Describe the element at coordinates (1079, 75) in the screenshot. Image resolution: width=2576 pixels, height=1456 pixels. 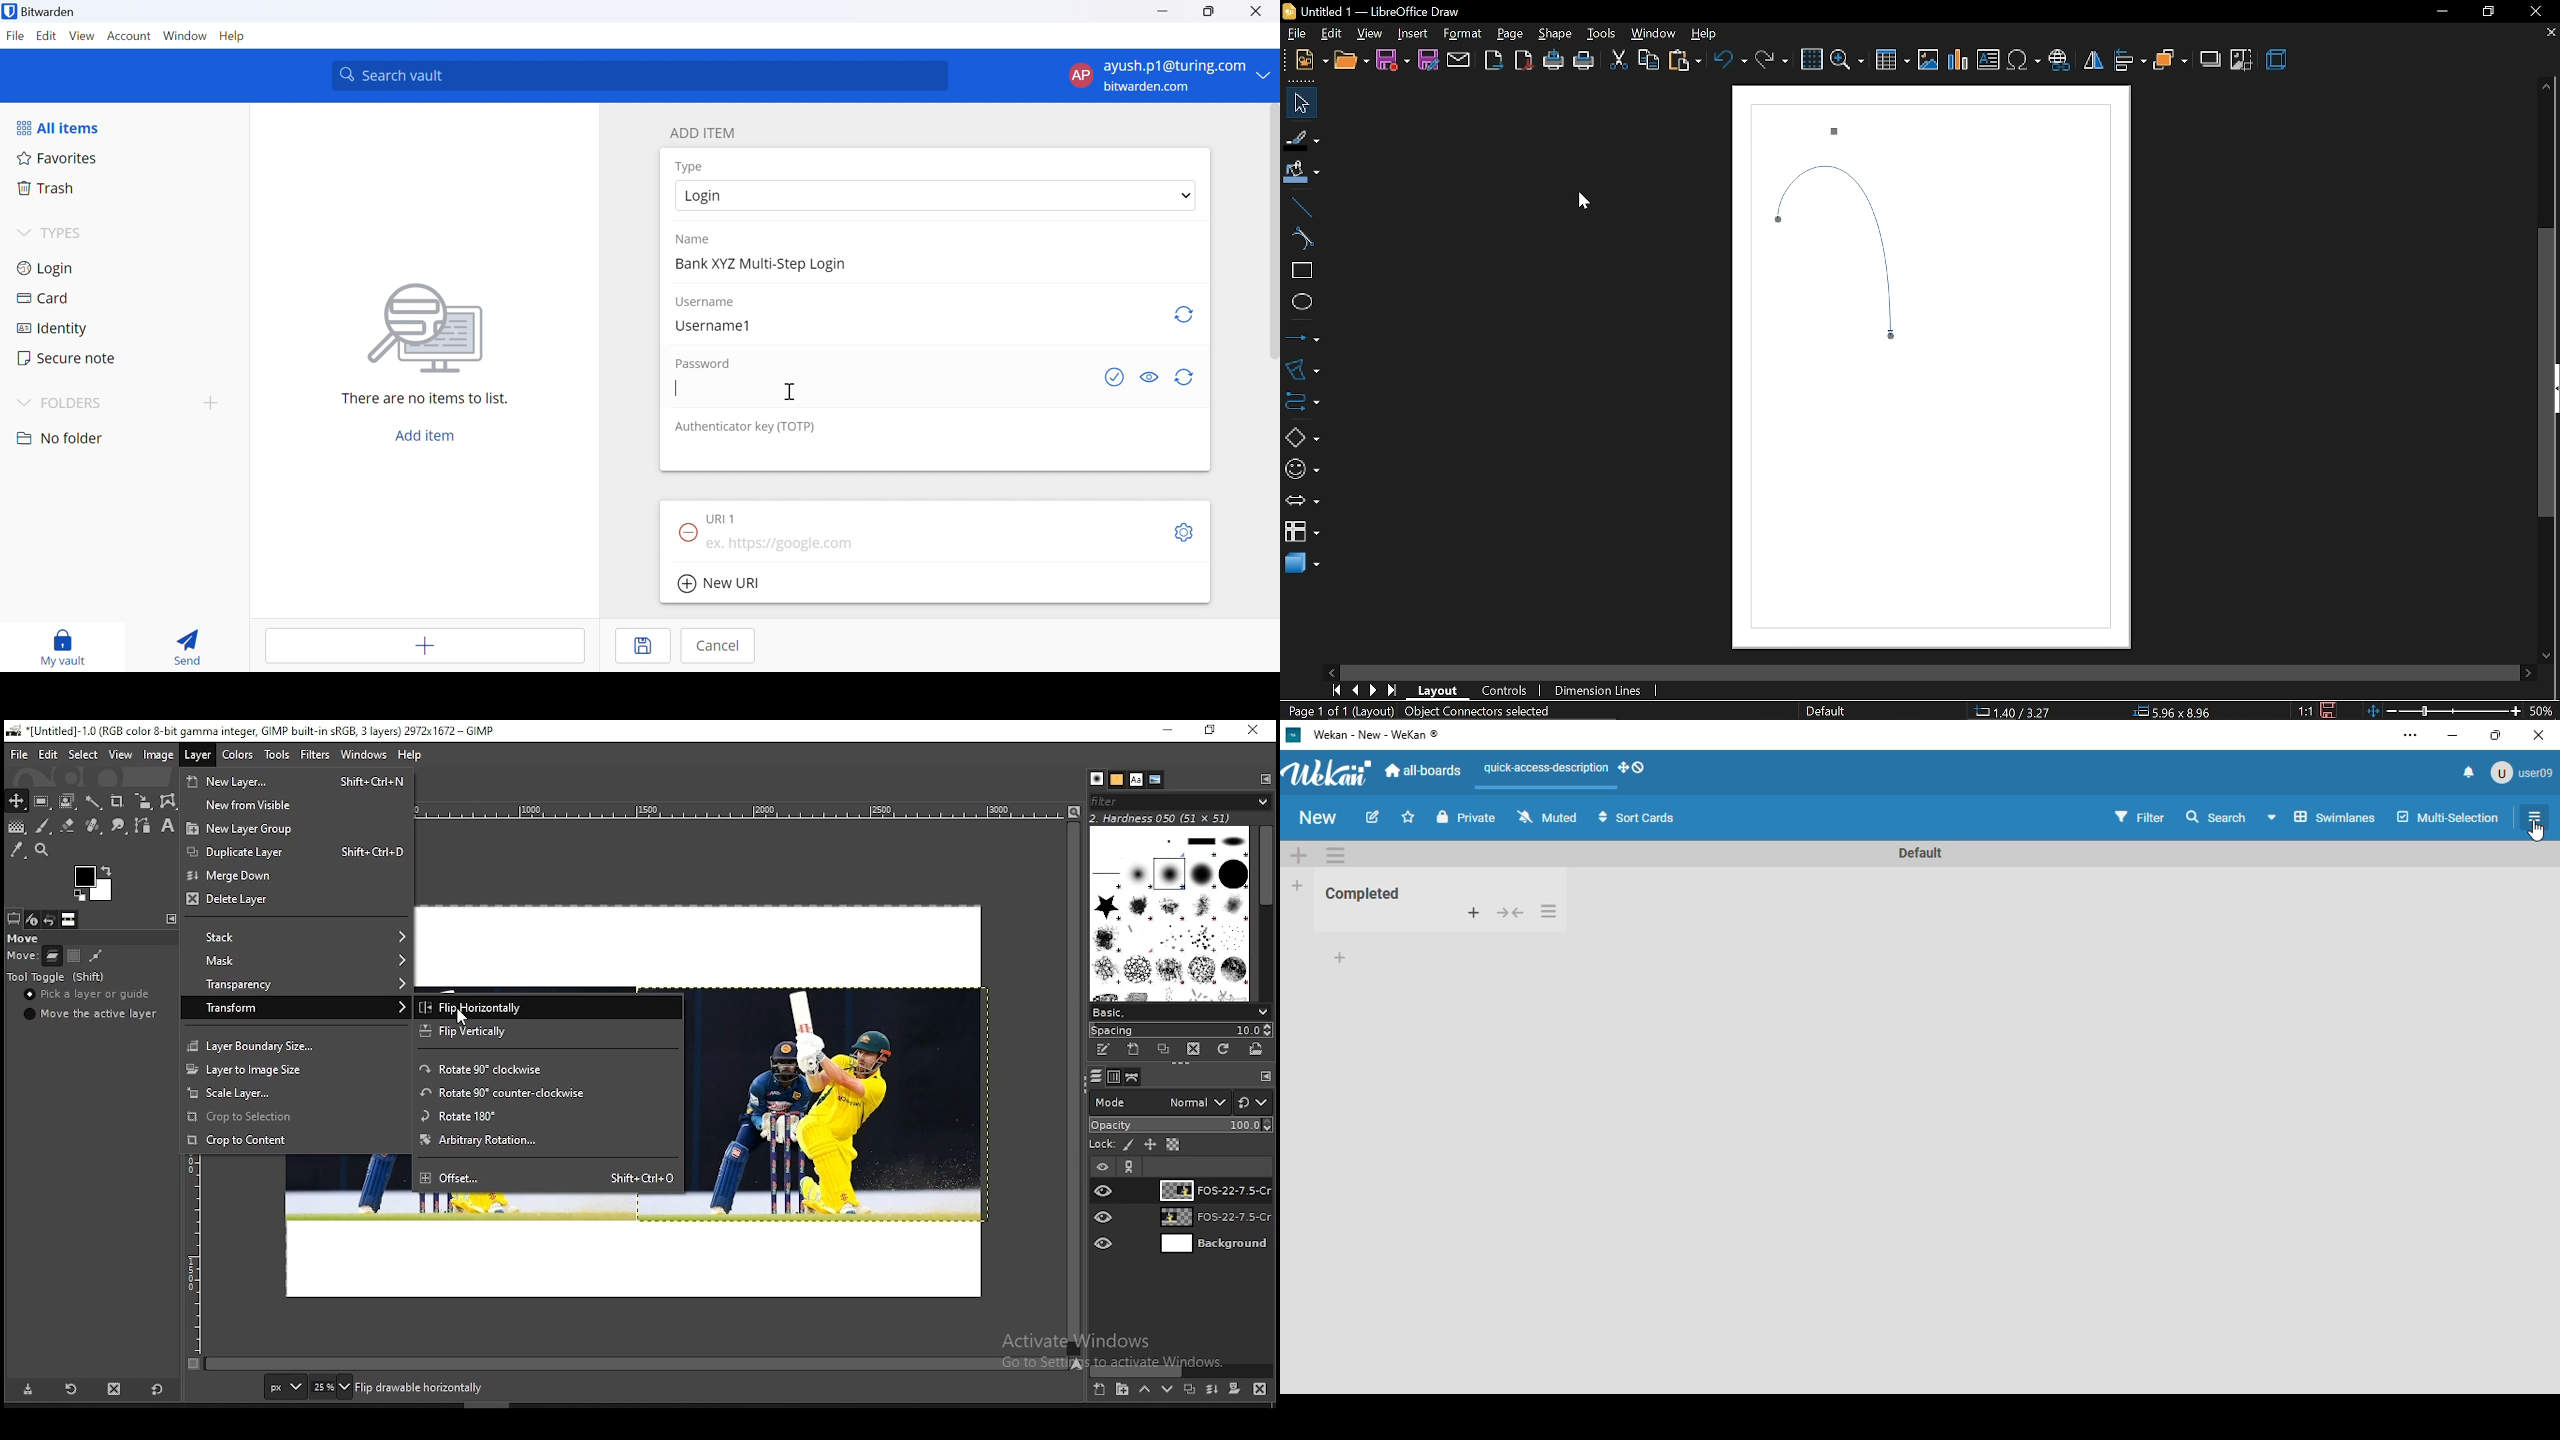
I see `AP` at that location.